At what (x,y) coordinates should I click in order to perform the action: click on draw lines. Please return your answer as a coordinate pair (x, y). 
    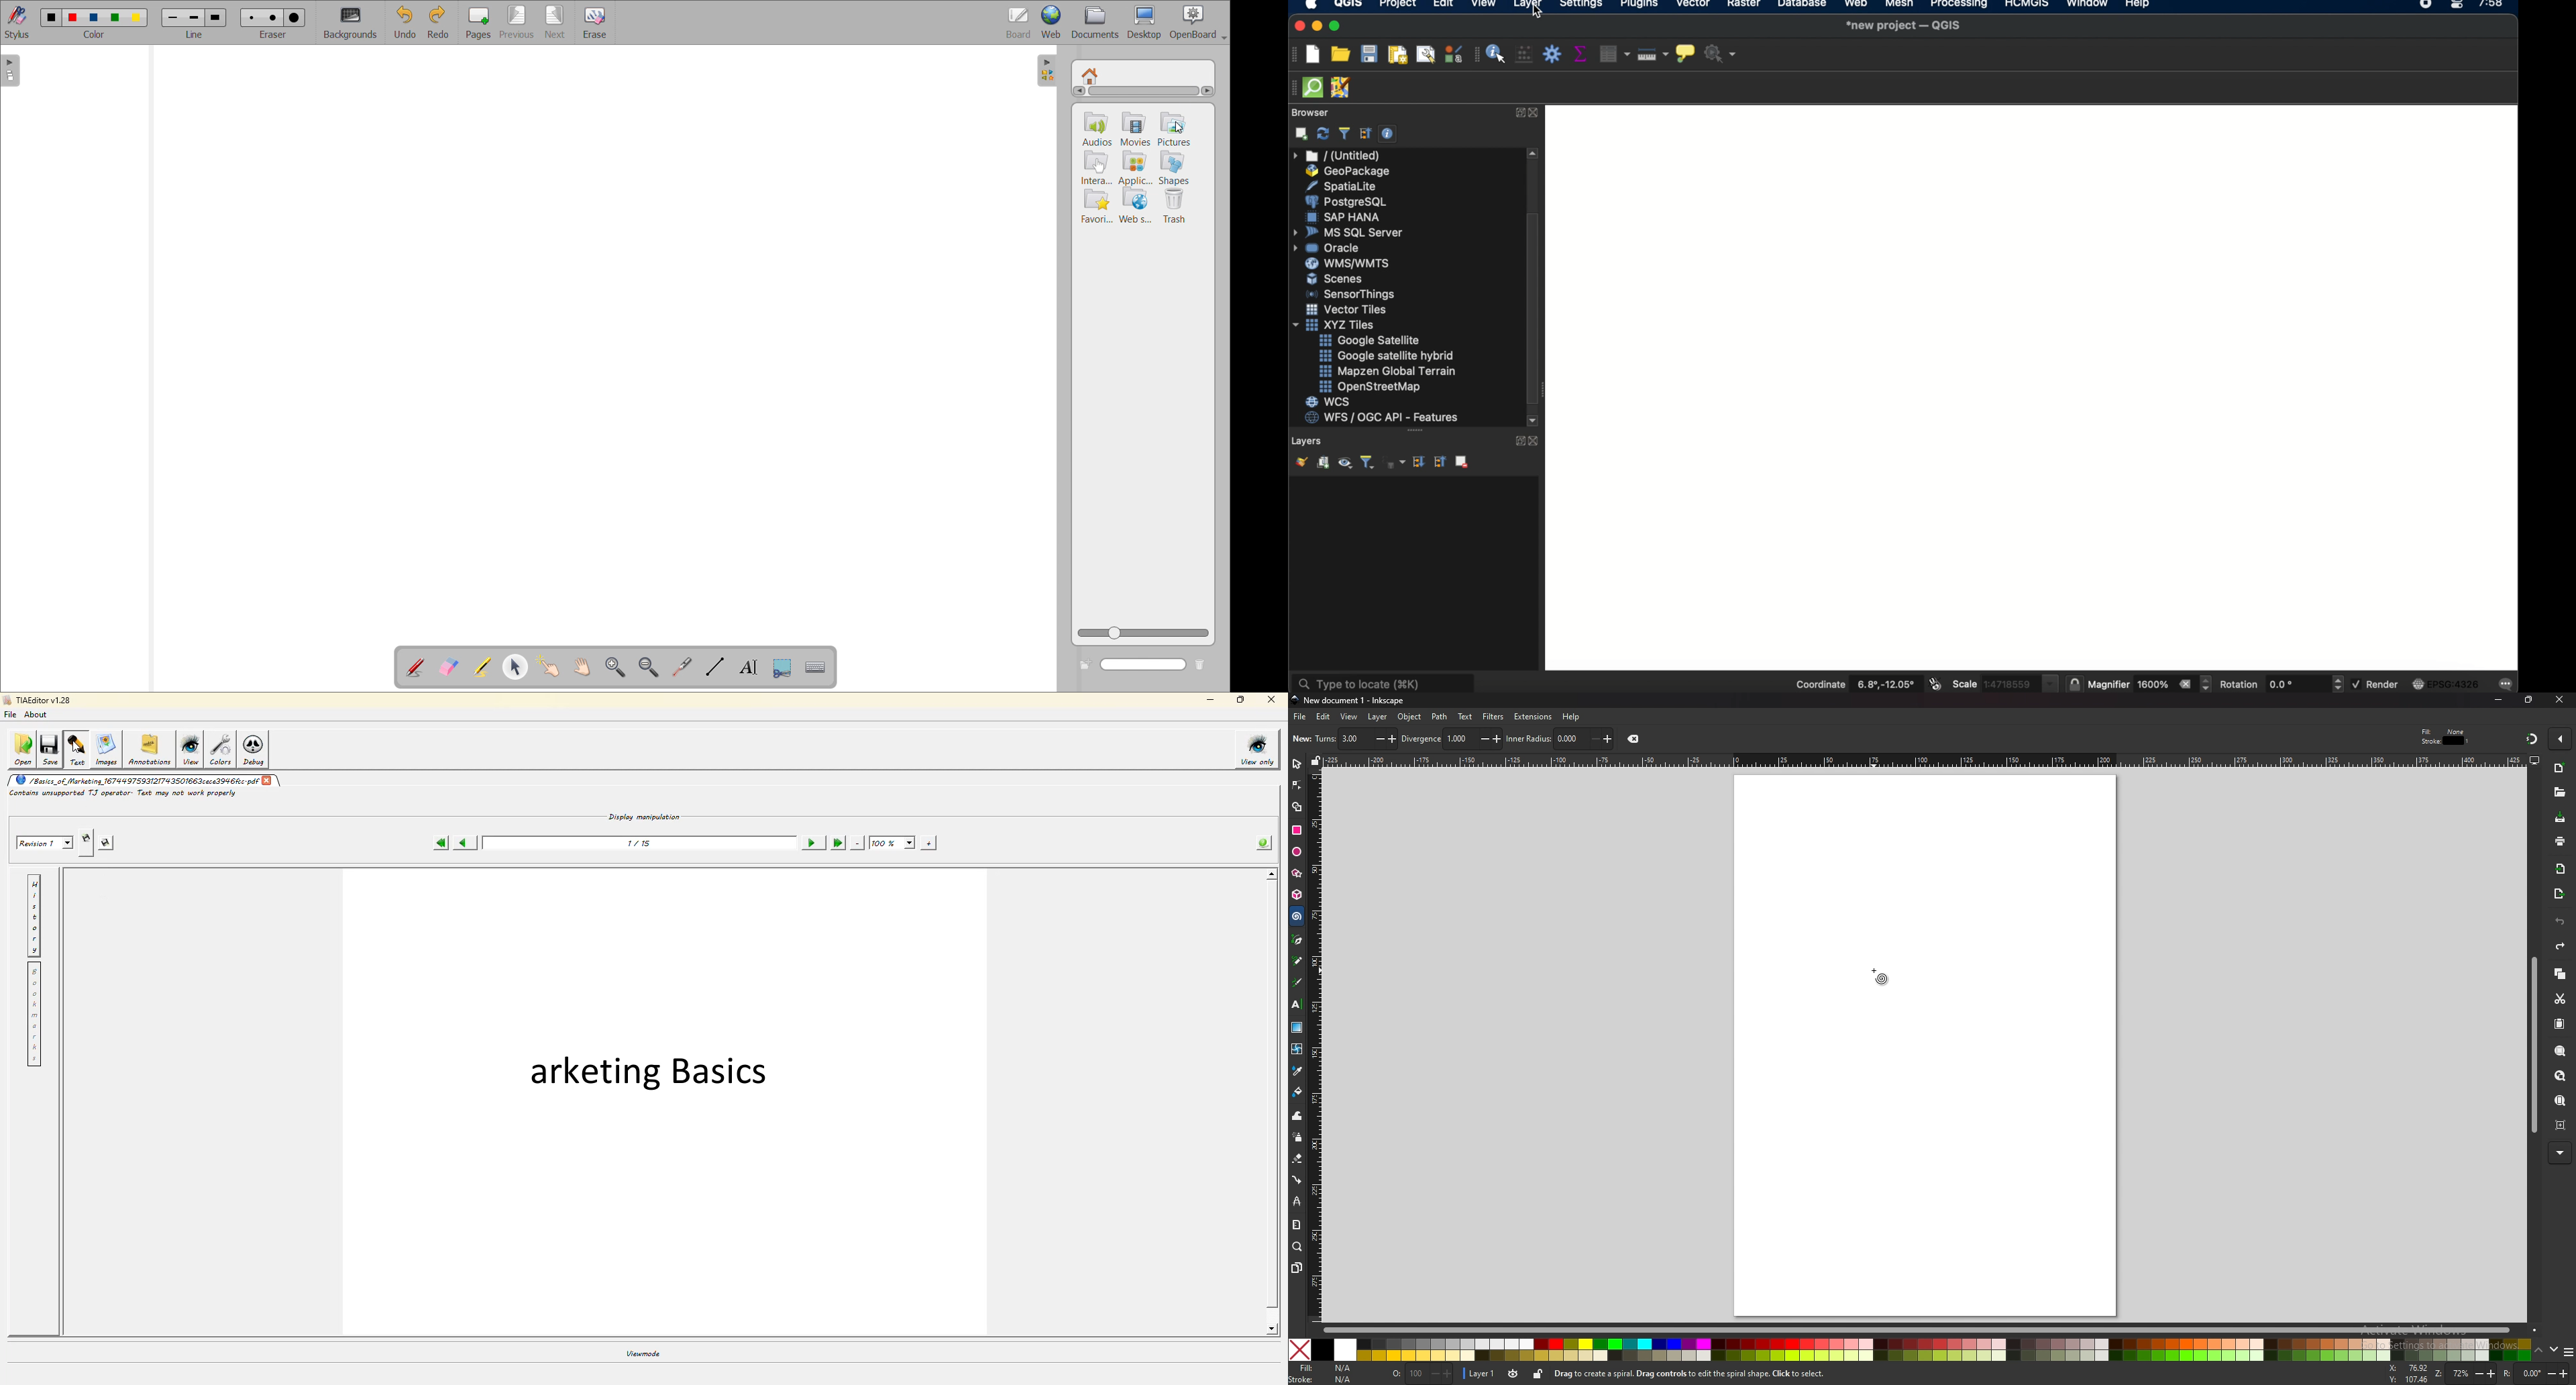
    Looking at the image, I should click on (714, 667).